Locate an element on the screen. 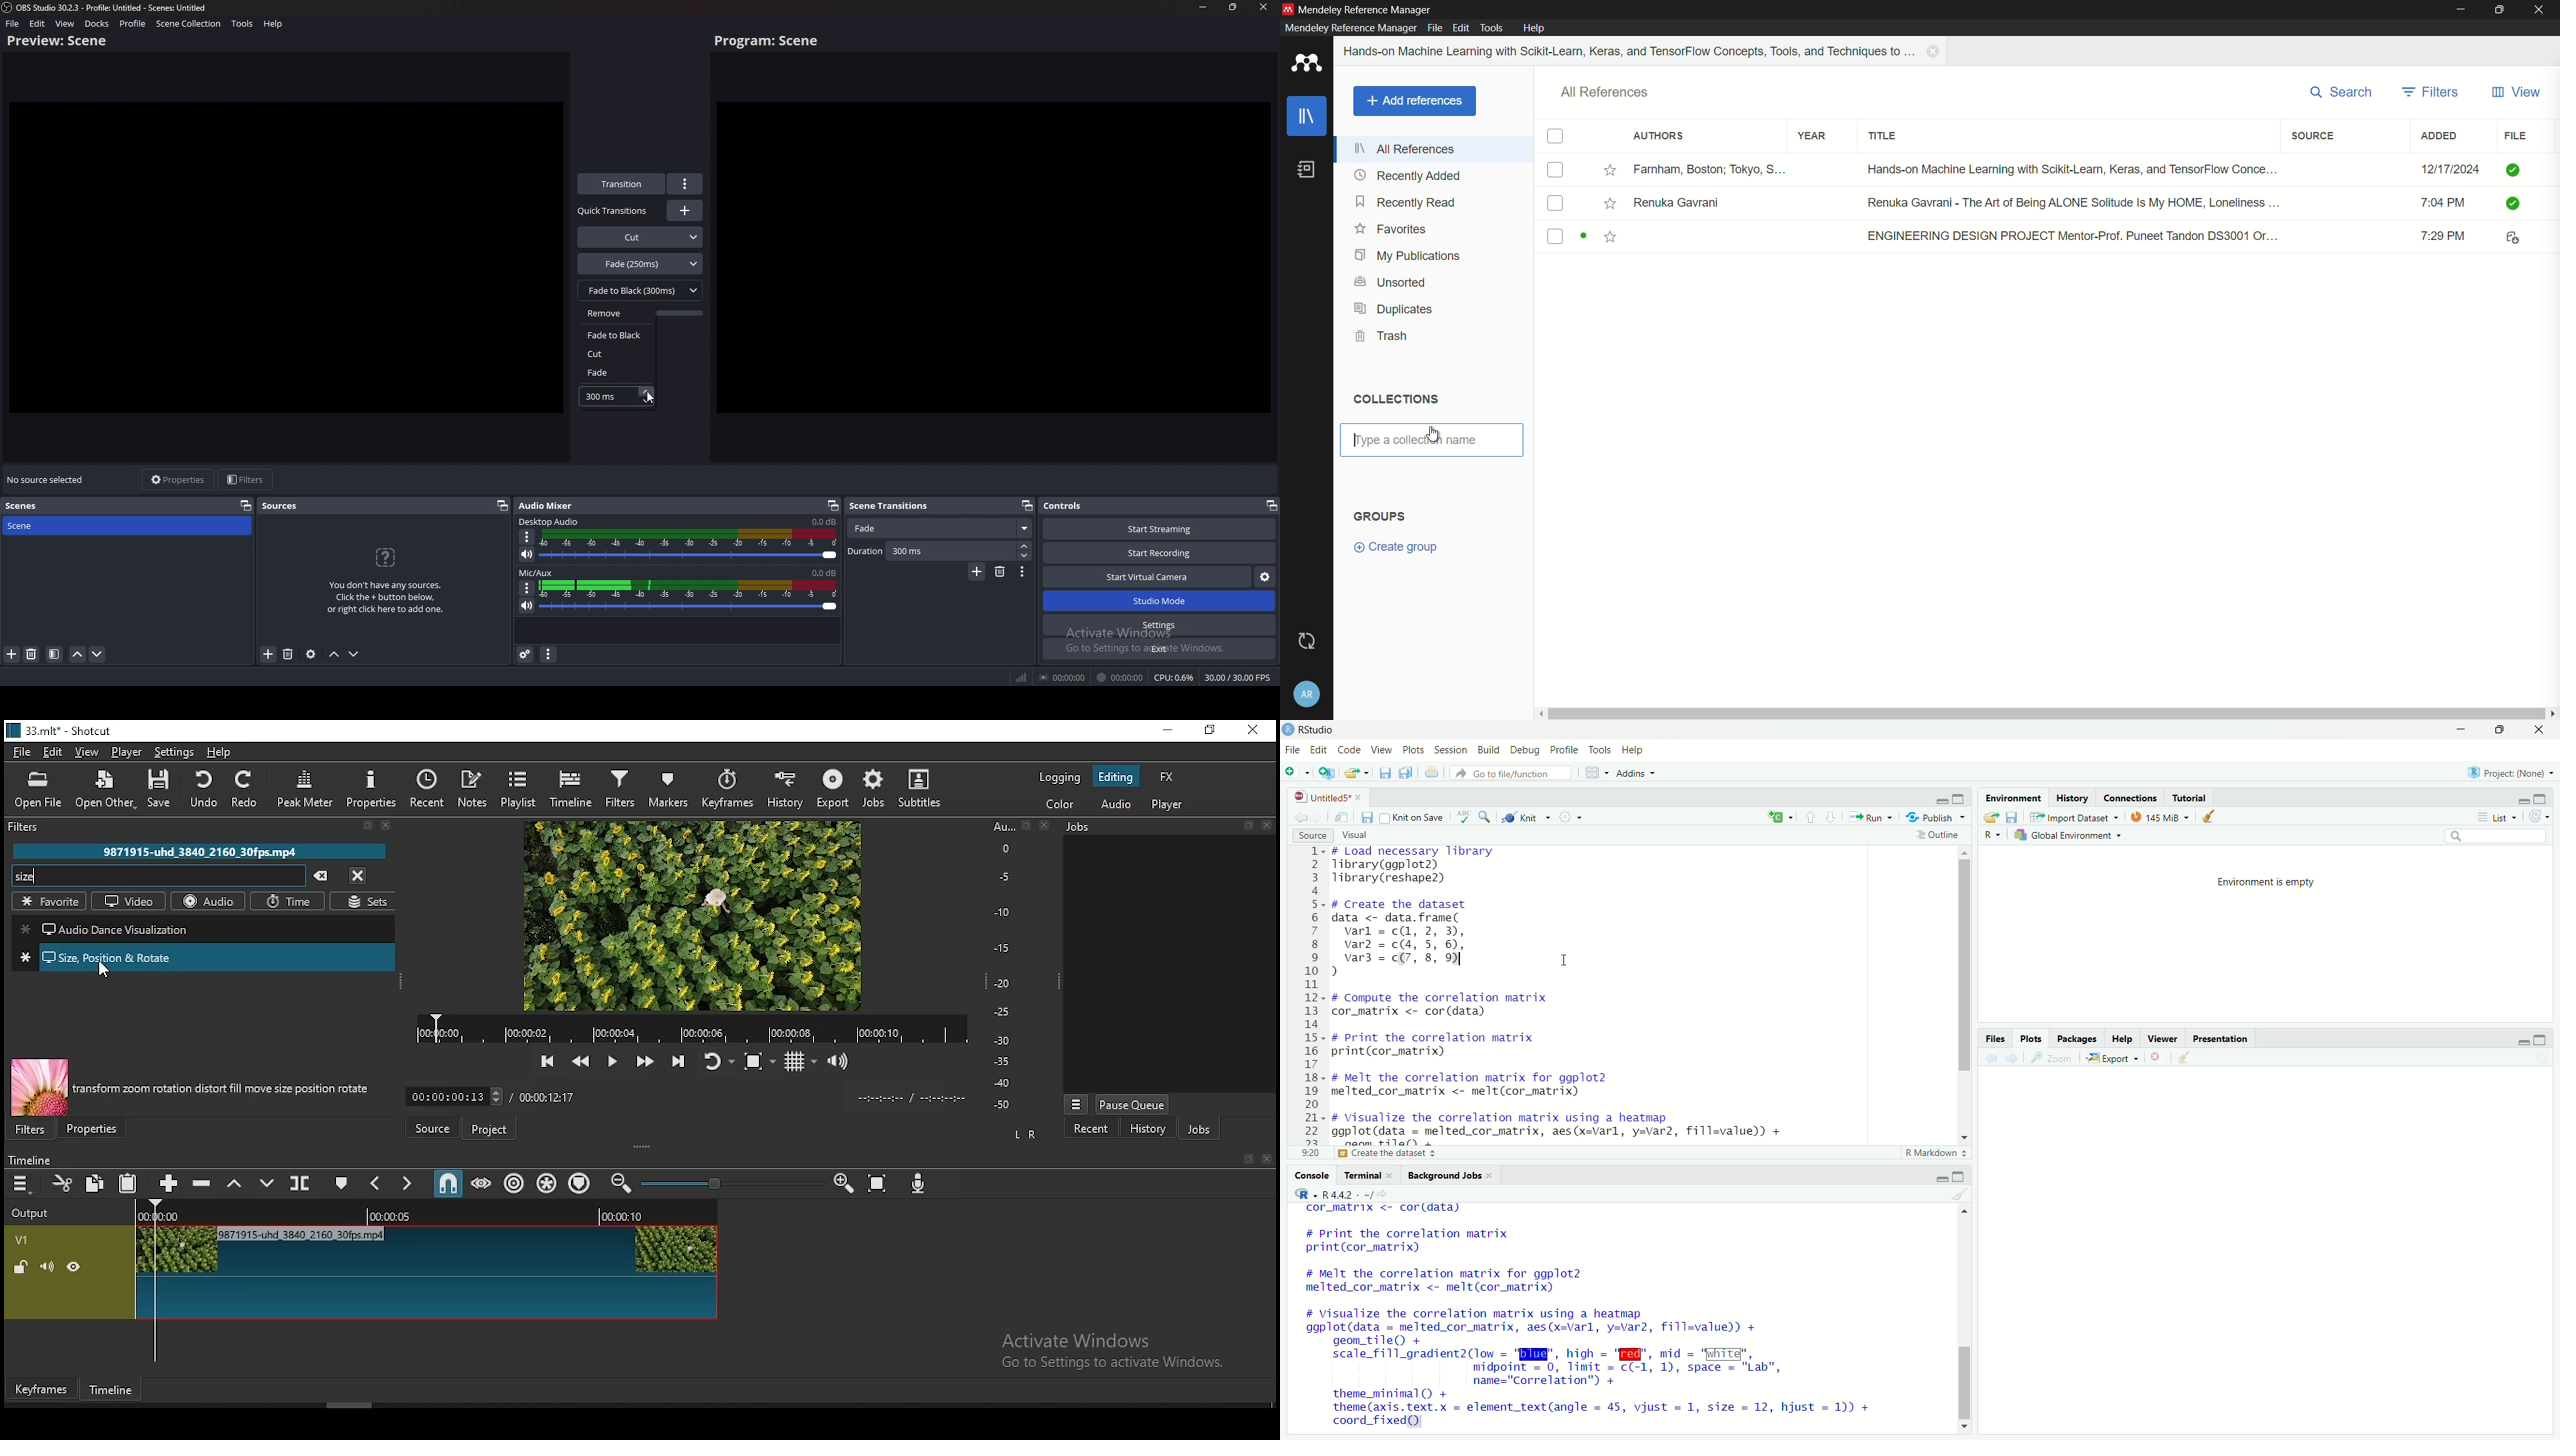  toggle zoom is located at coordinates (759, 1060).